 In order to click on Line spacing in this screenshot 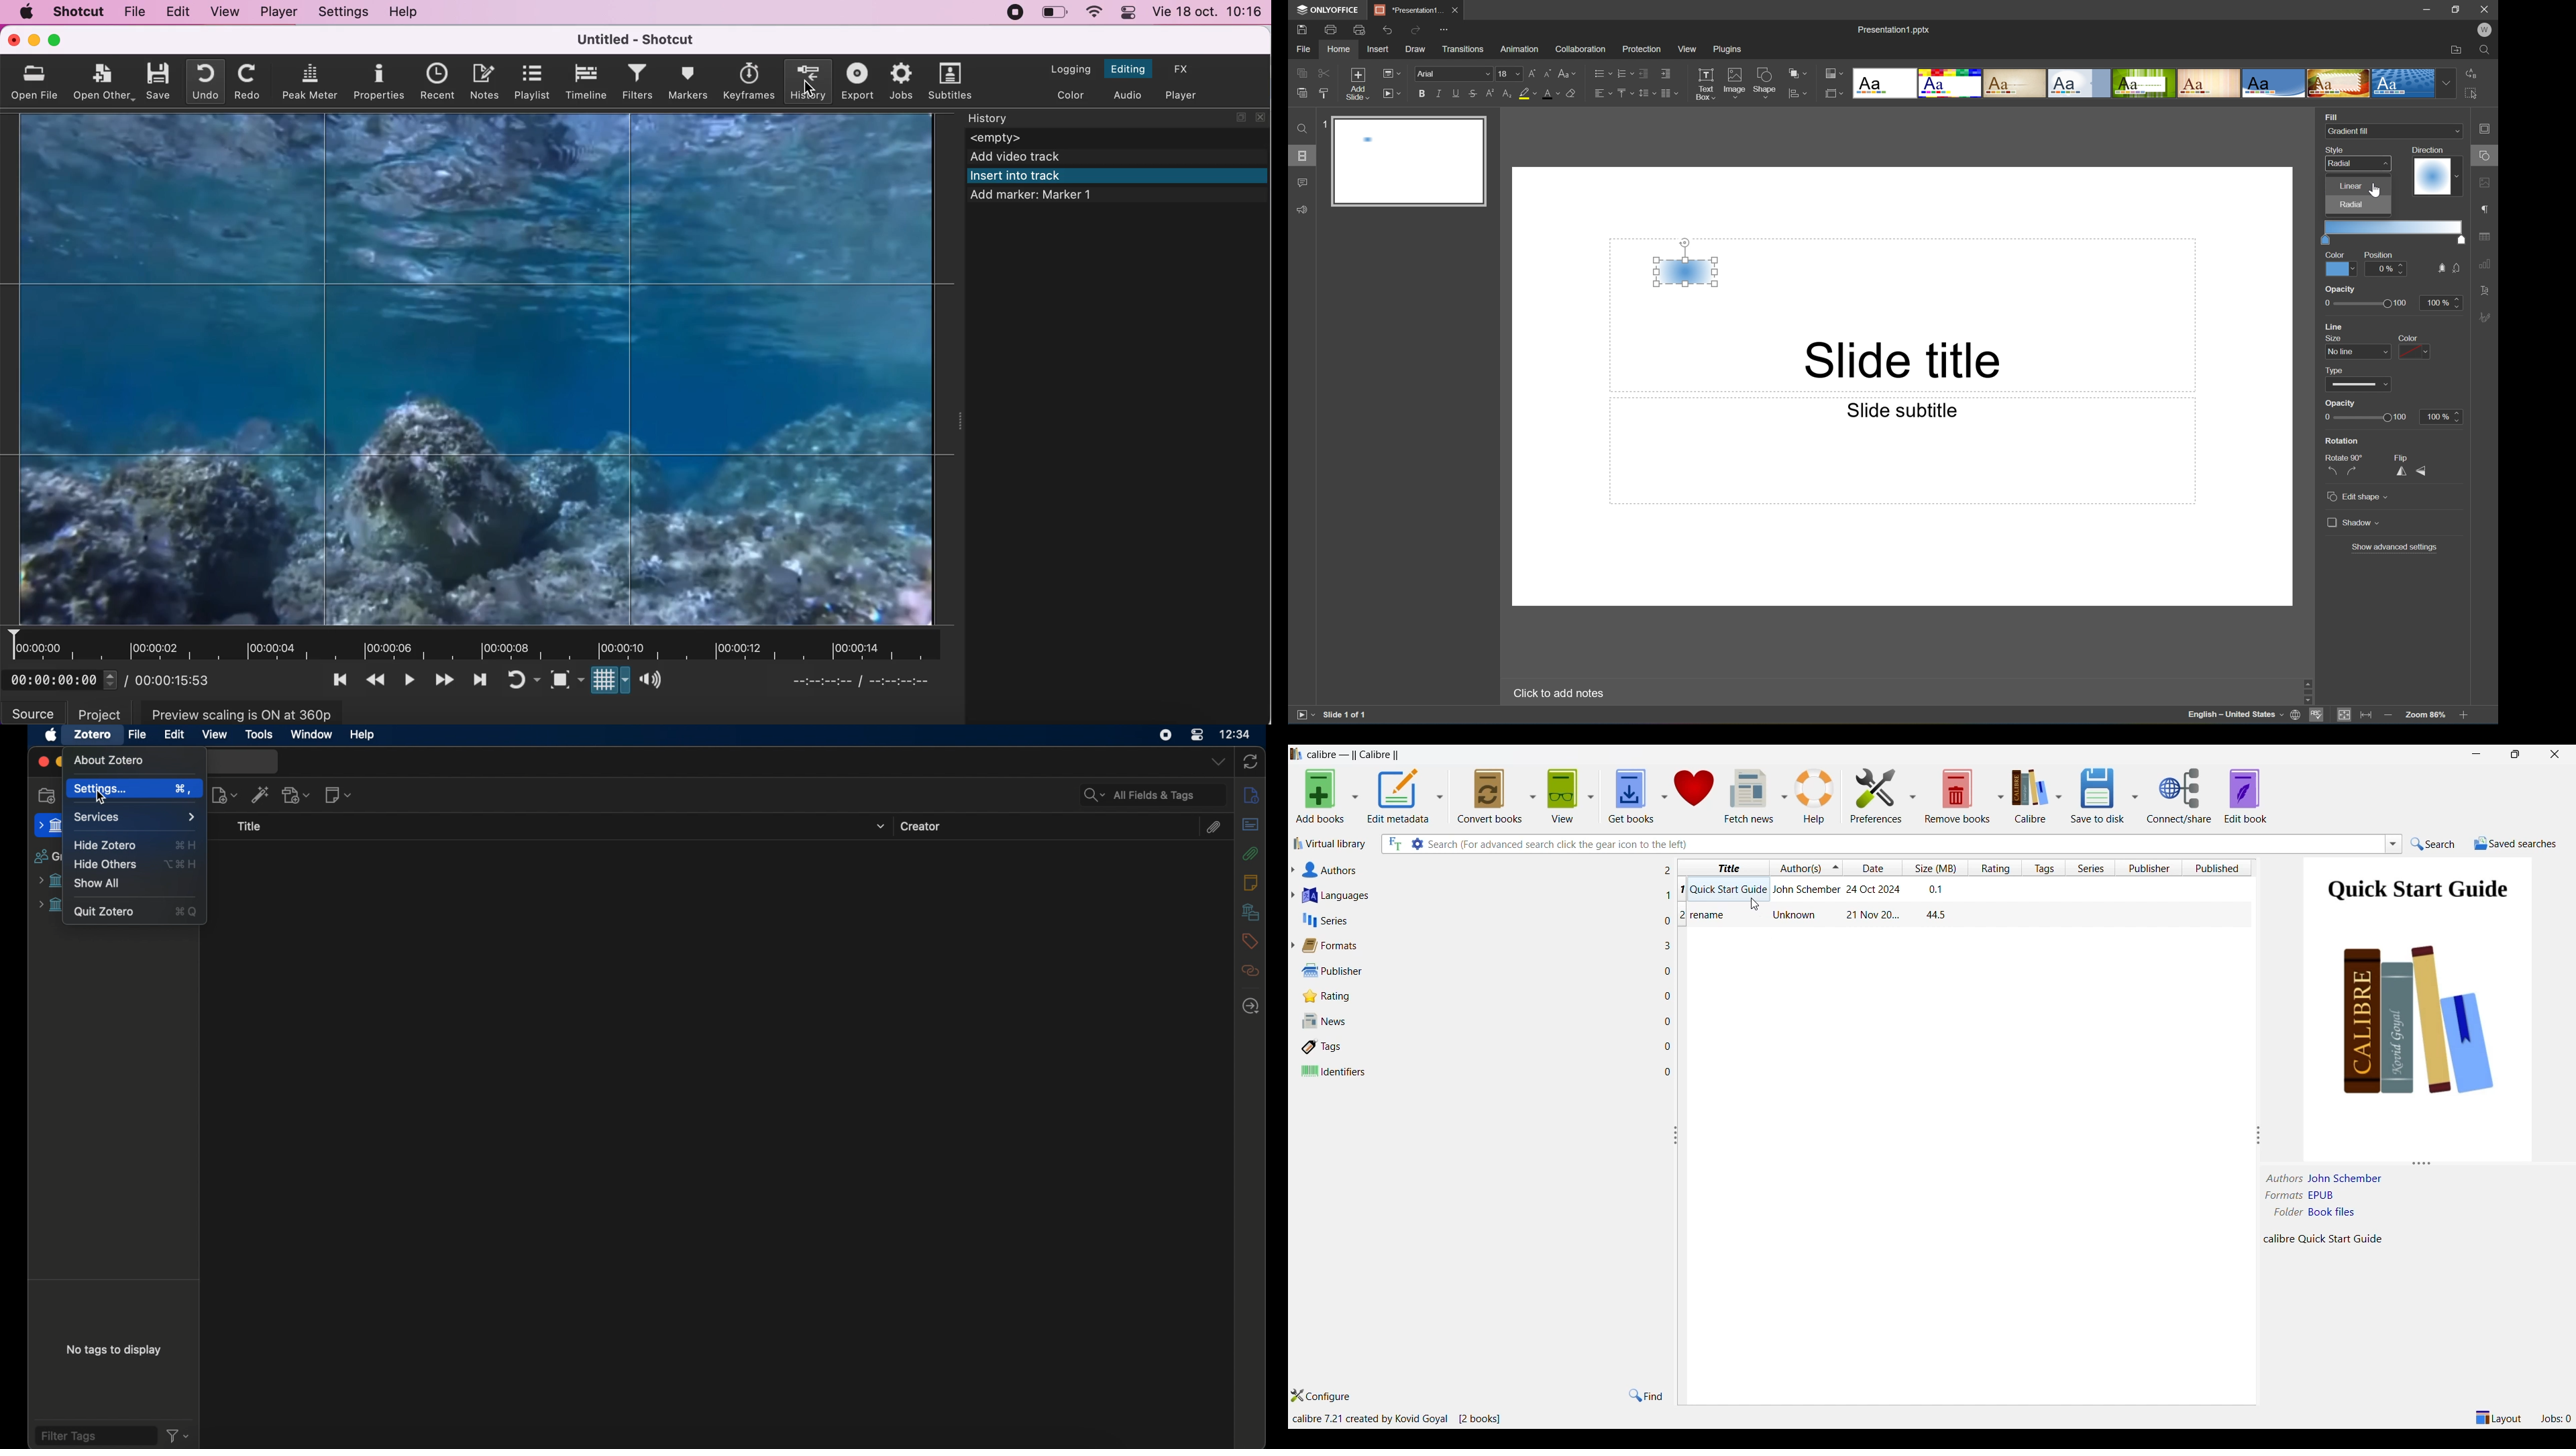, I will do `click(1646, 93)`.